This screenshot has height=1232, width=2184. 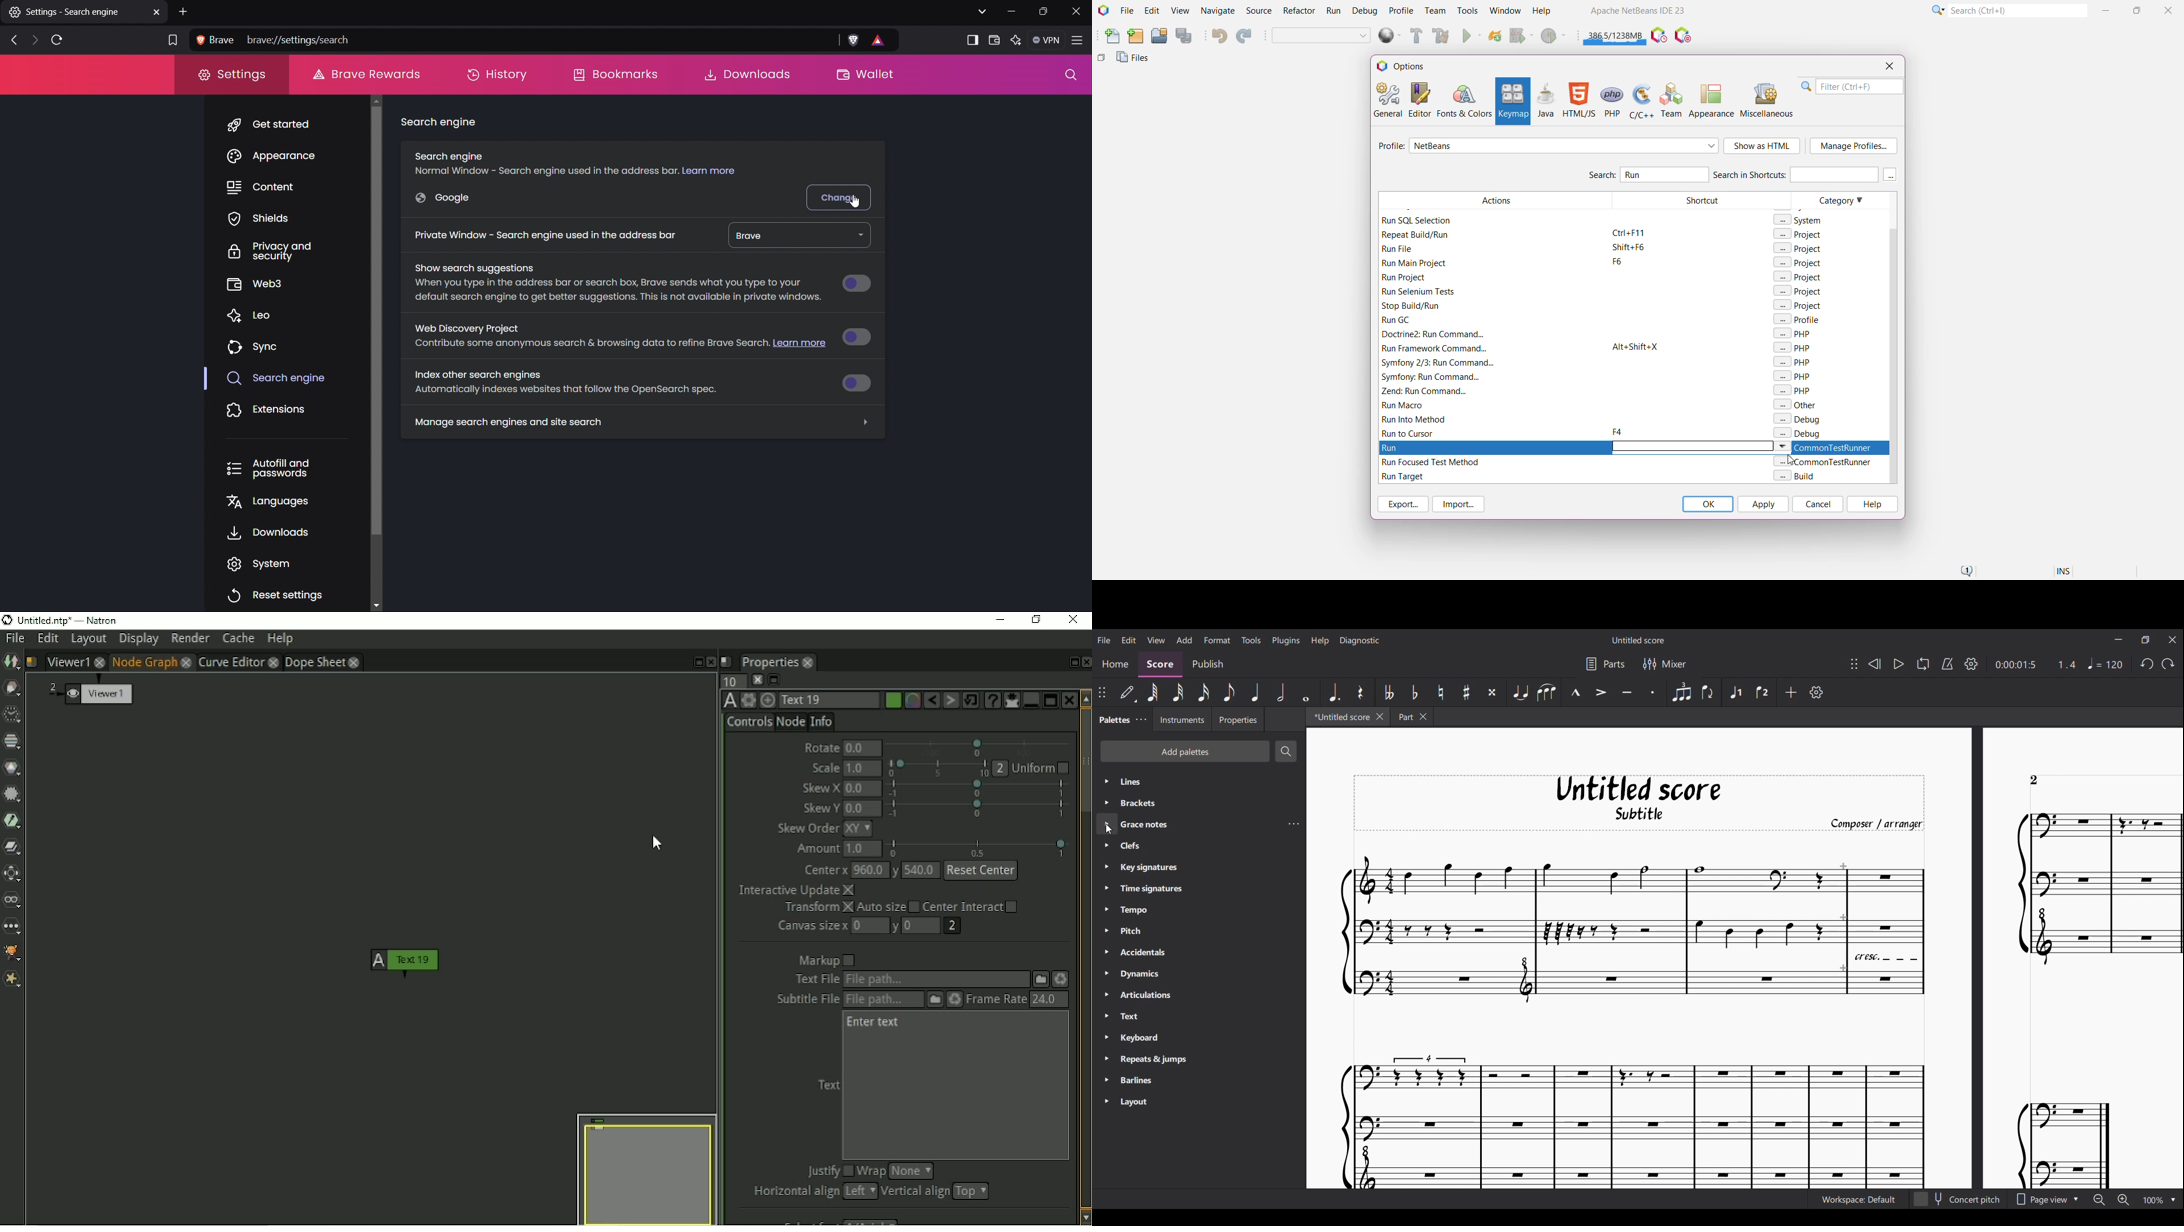 I want to click on Toggle double flat, so click(x=1388, y=692).